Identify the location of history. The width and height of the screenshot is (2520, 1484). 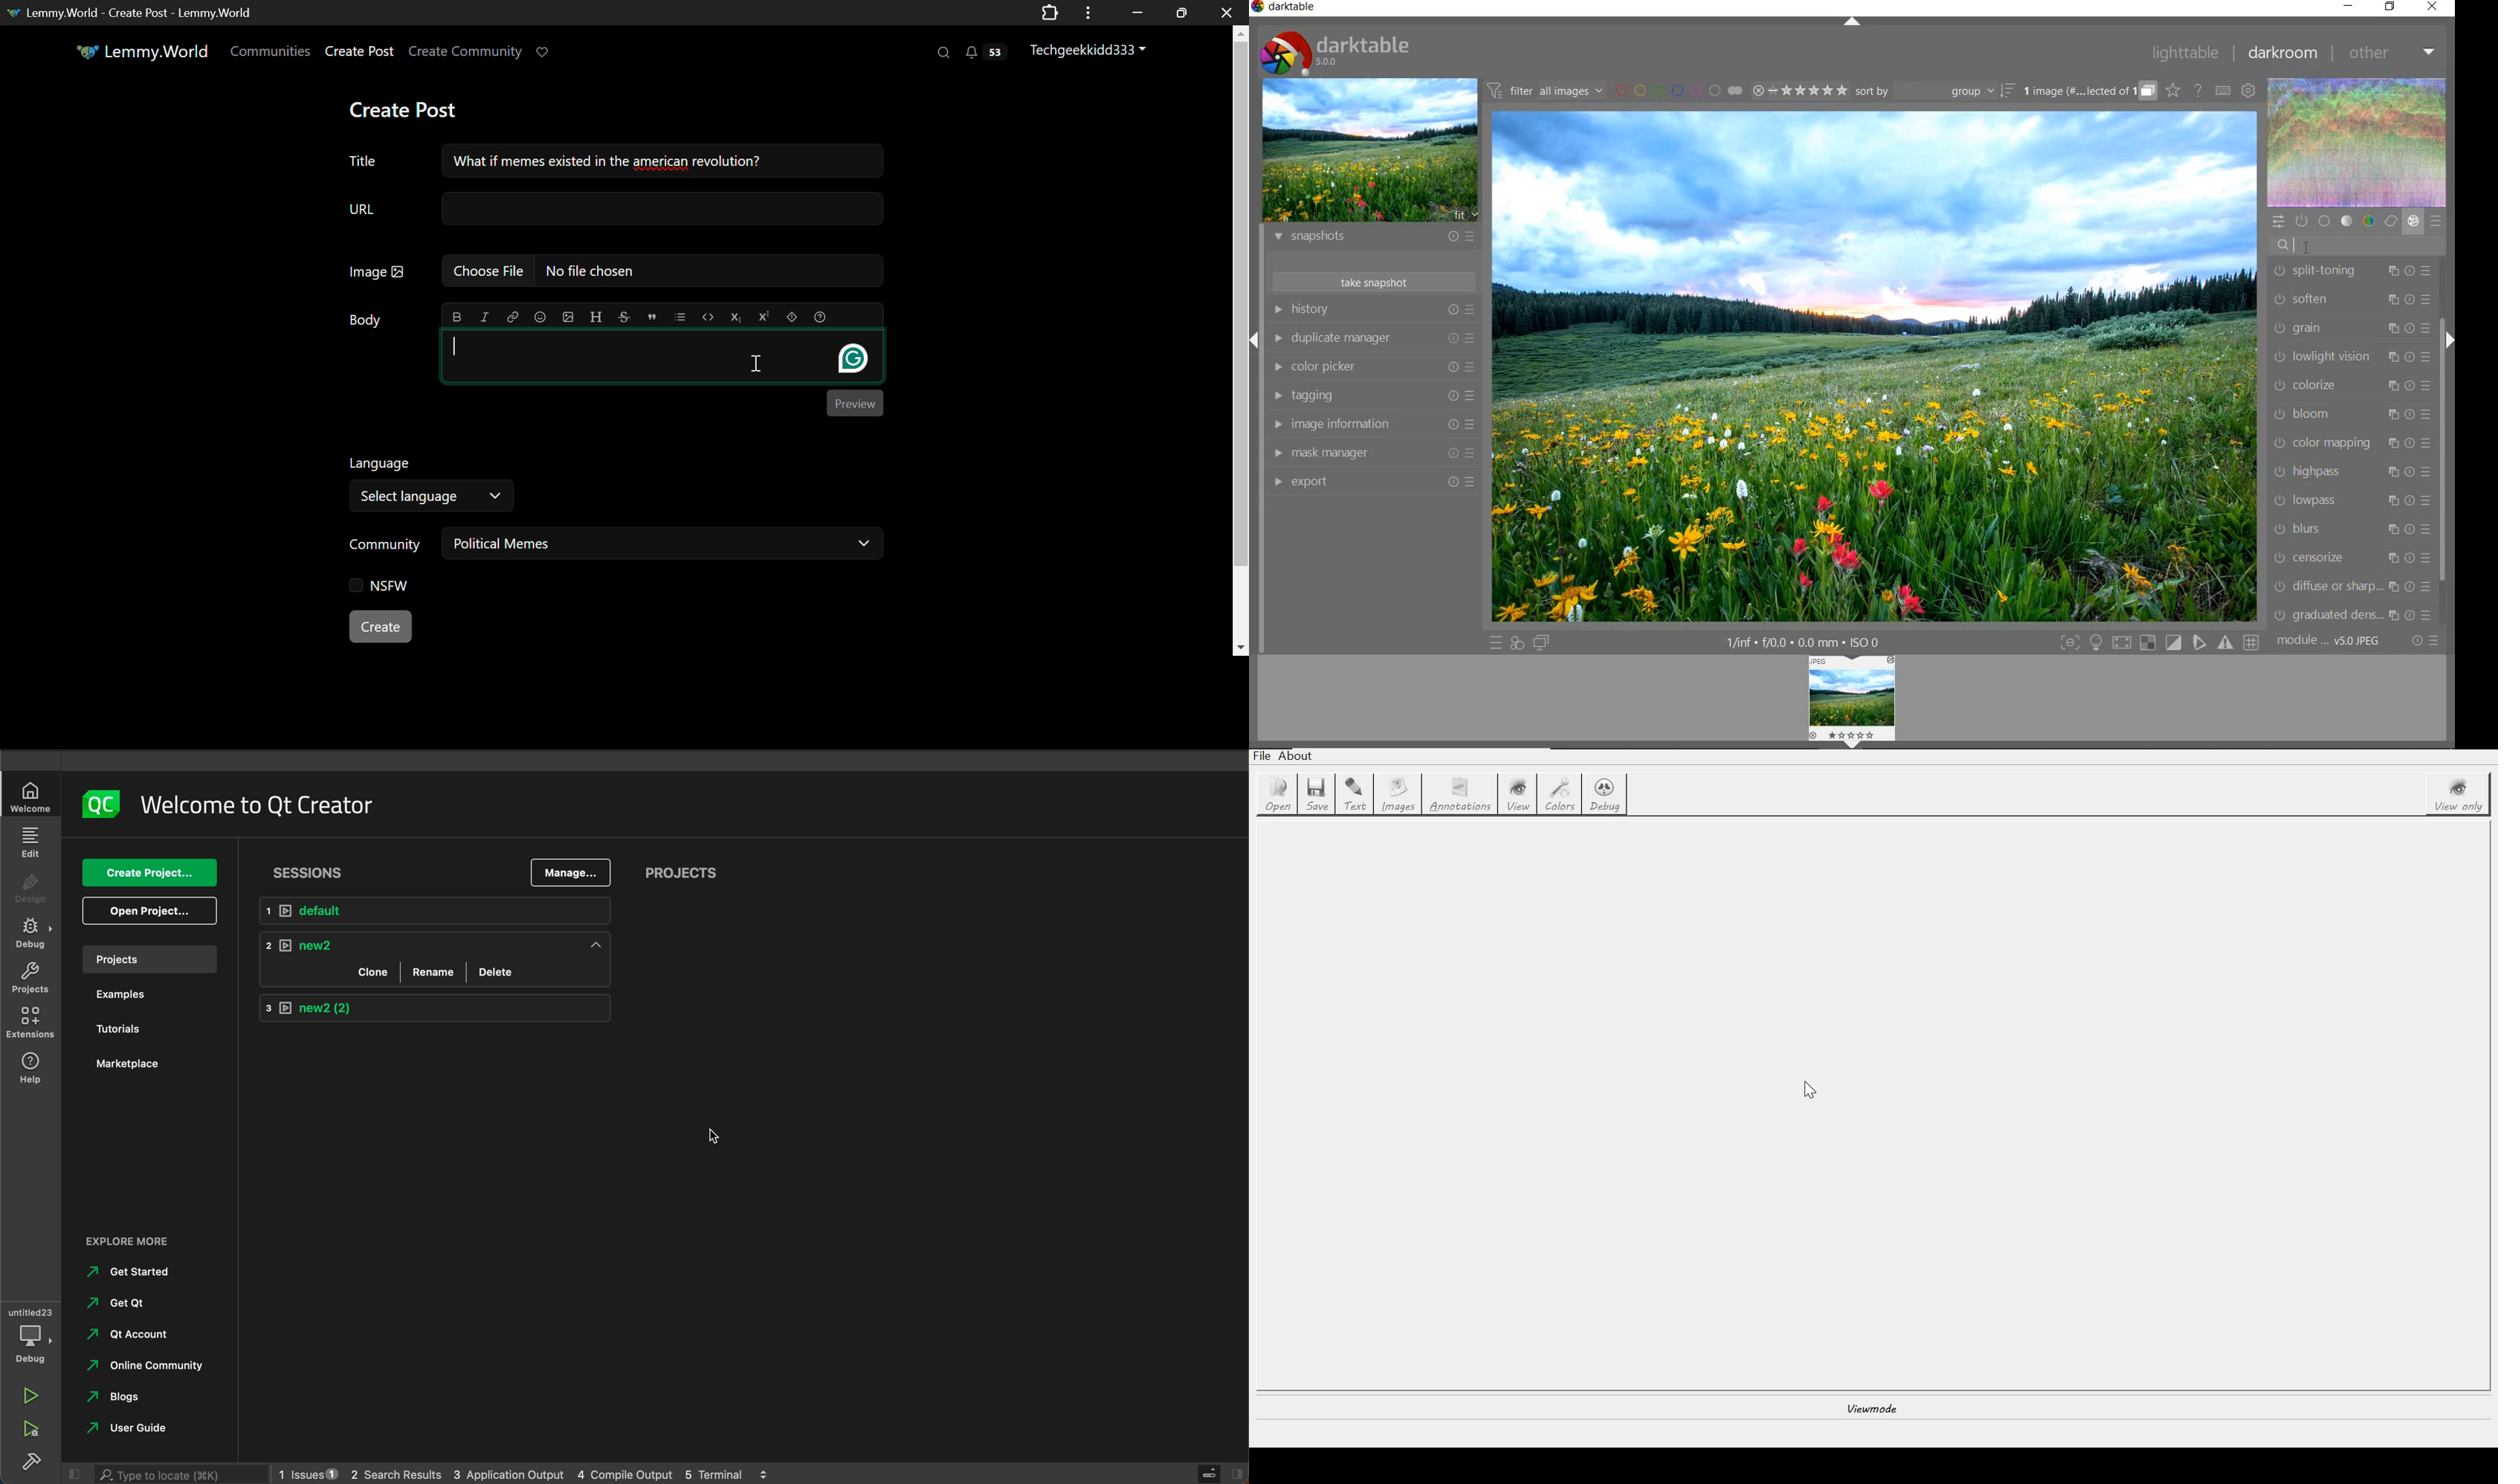
(1372, 309).